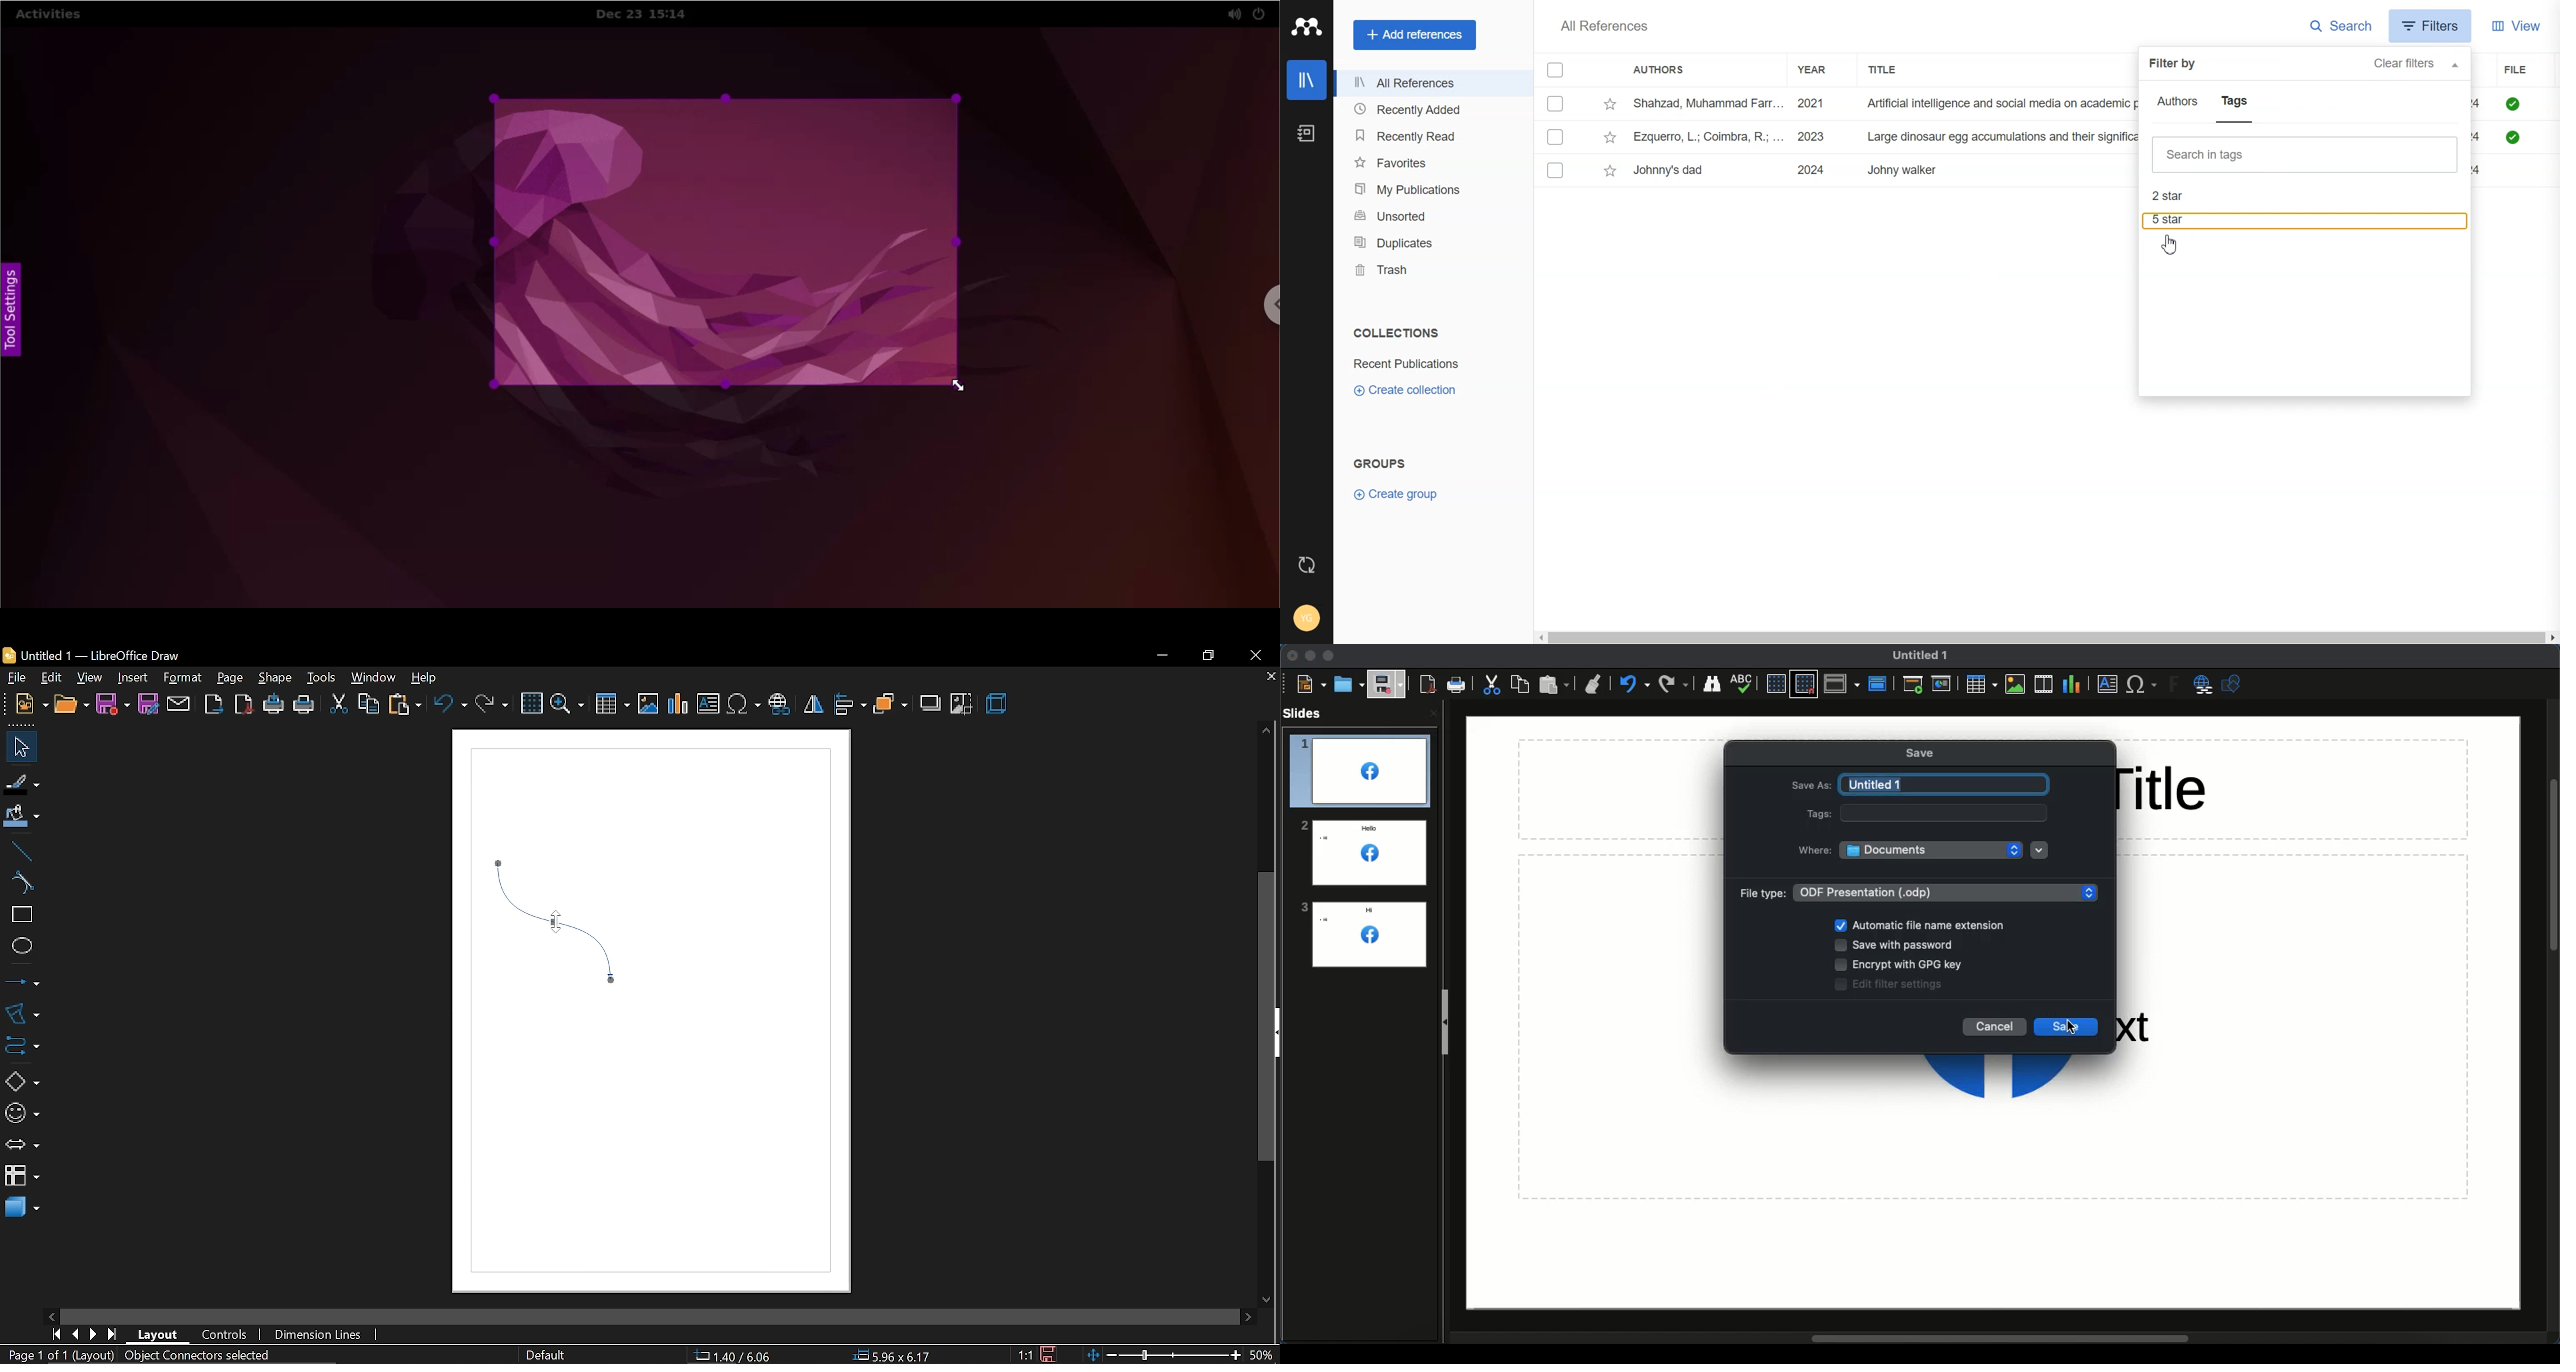 The height and width of the screenshot is (1372, 2576). I want to click on 3d shapes, so click(21, 1210).